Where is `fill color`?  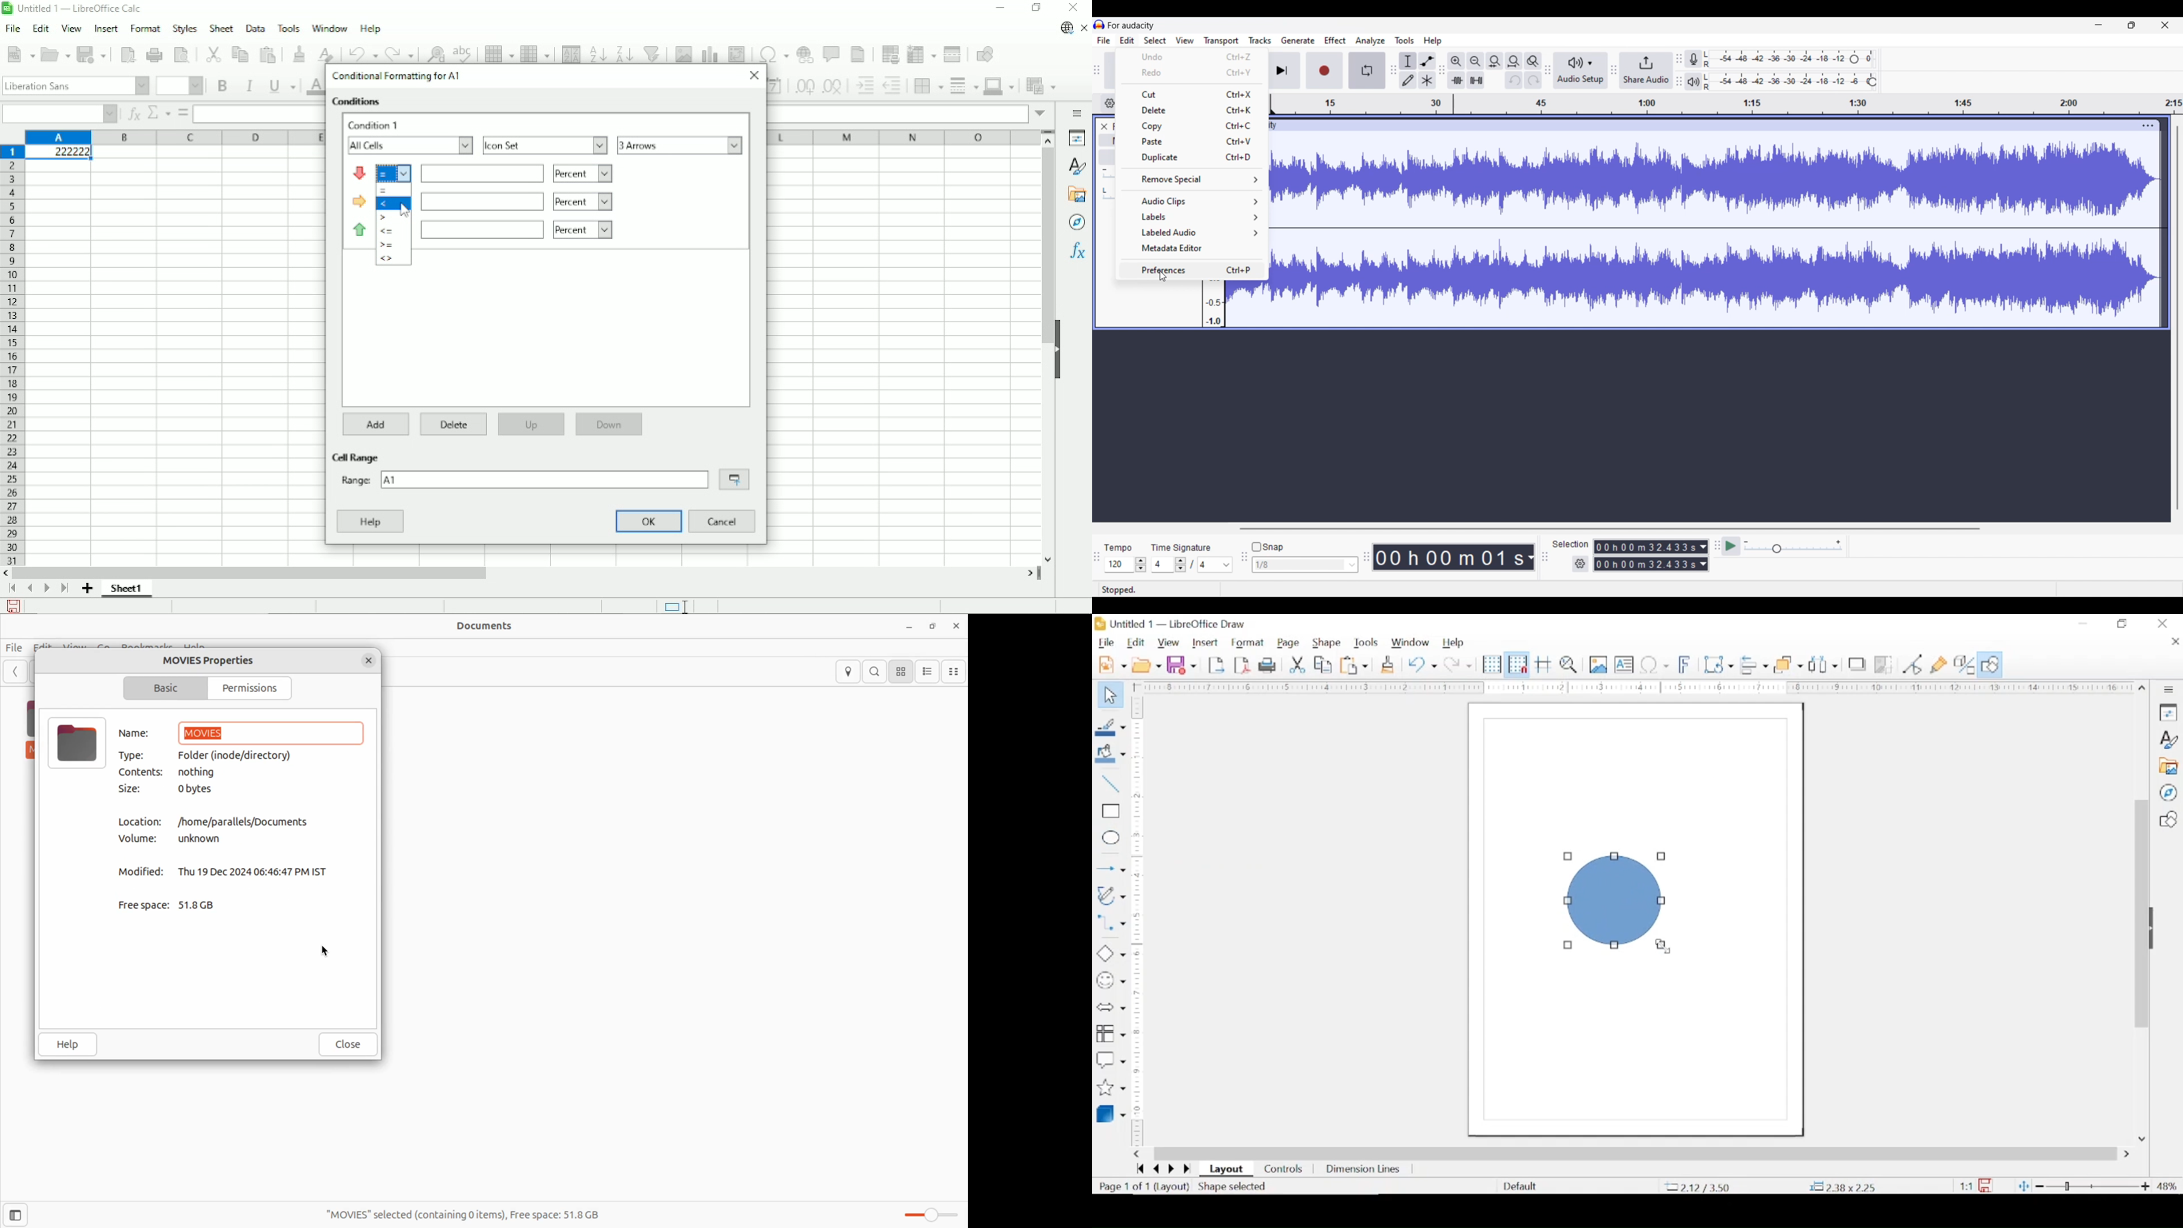
fill color is located at coordinates (1112, 754).